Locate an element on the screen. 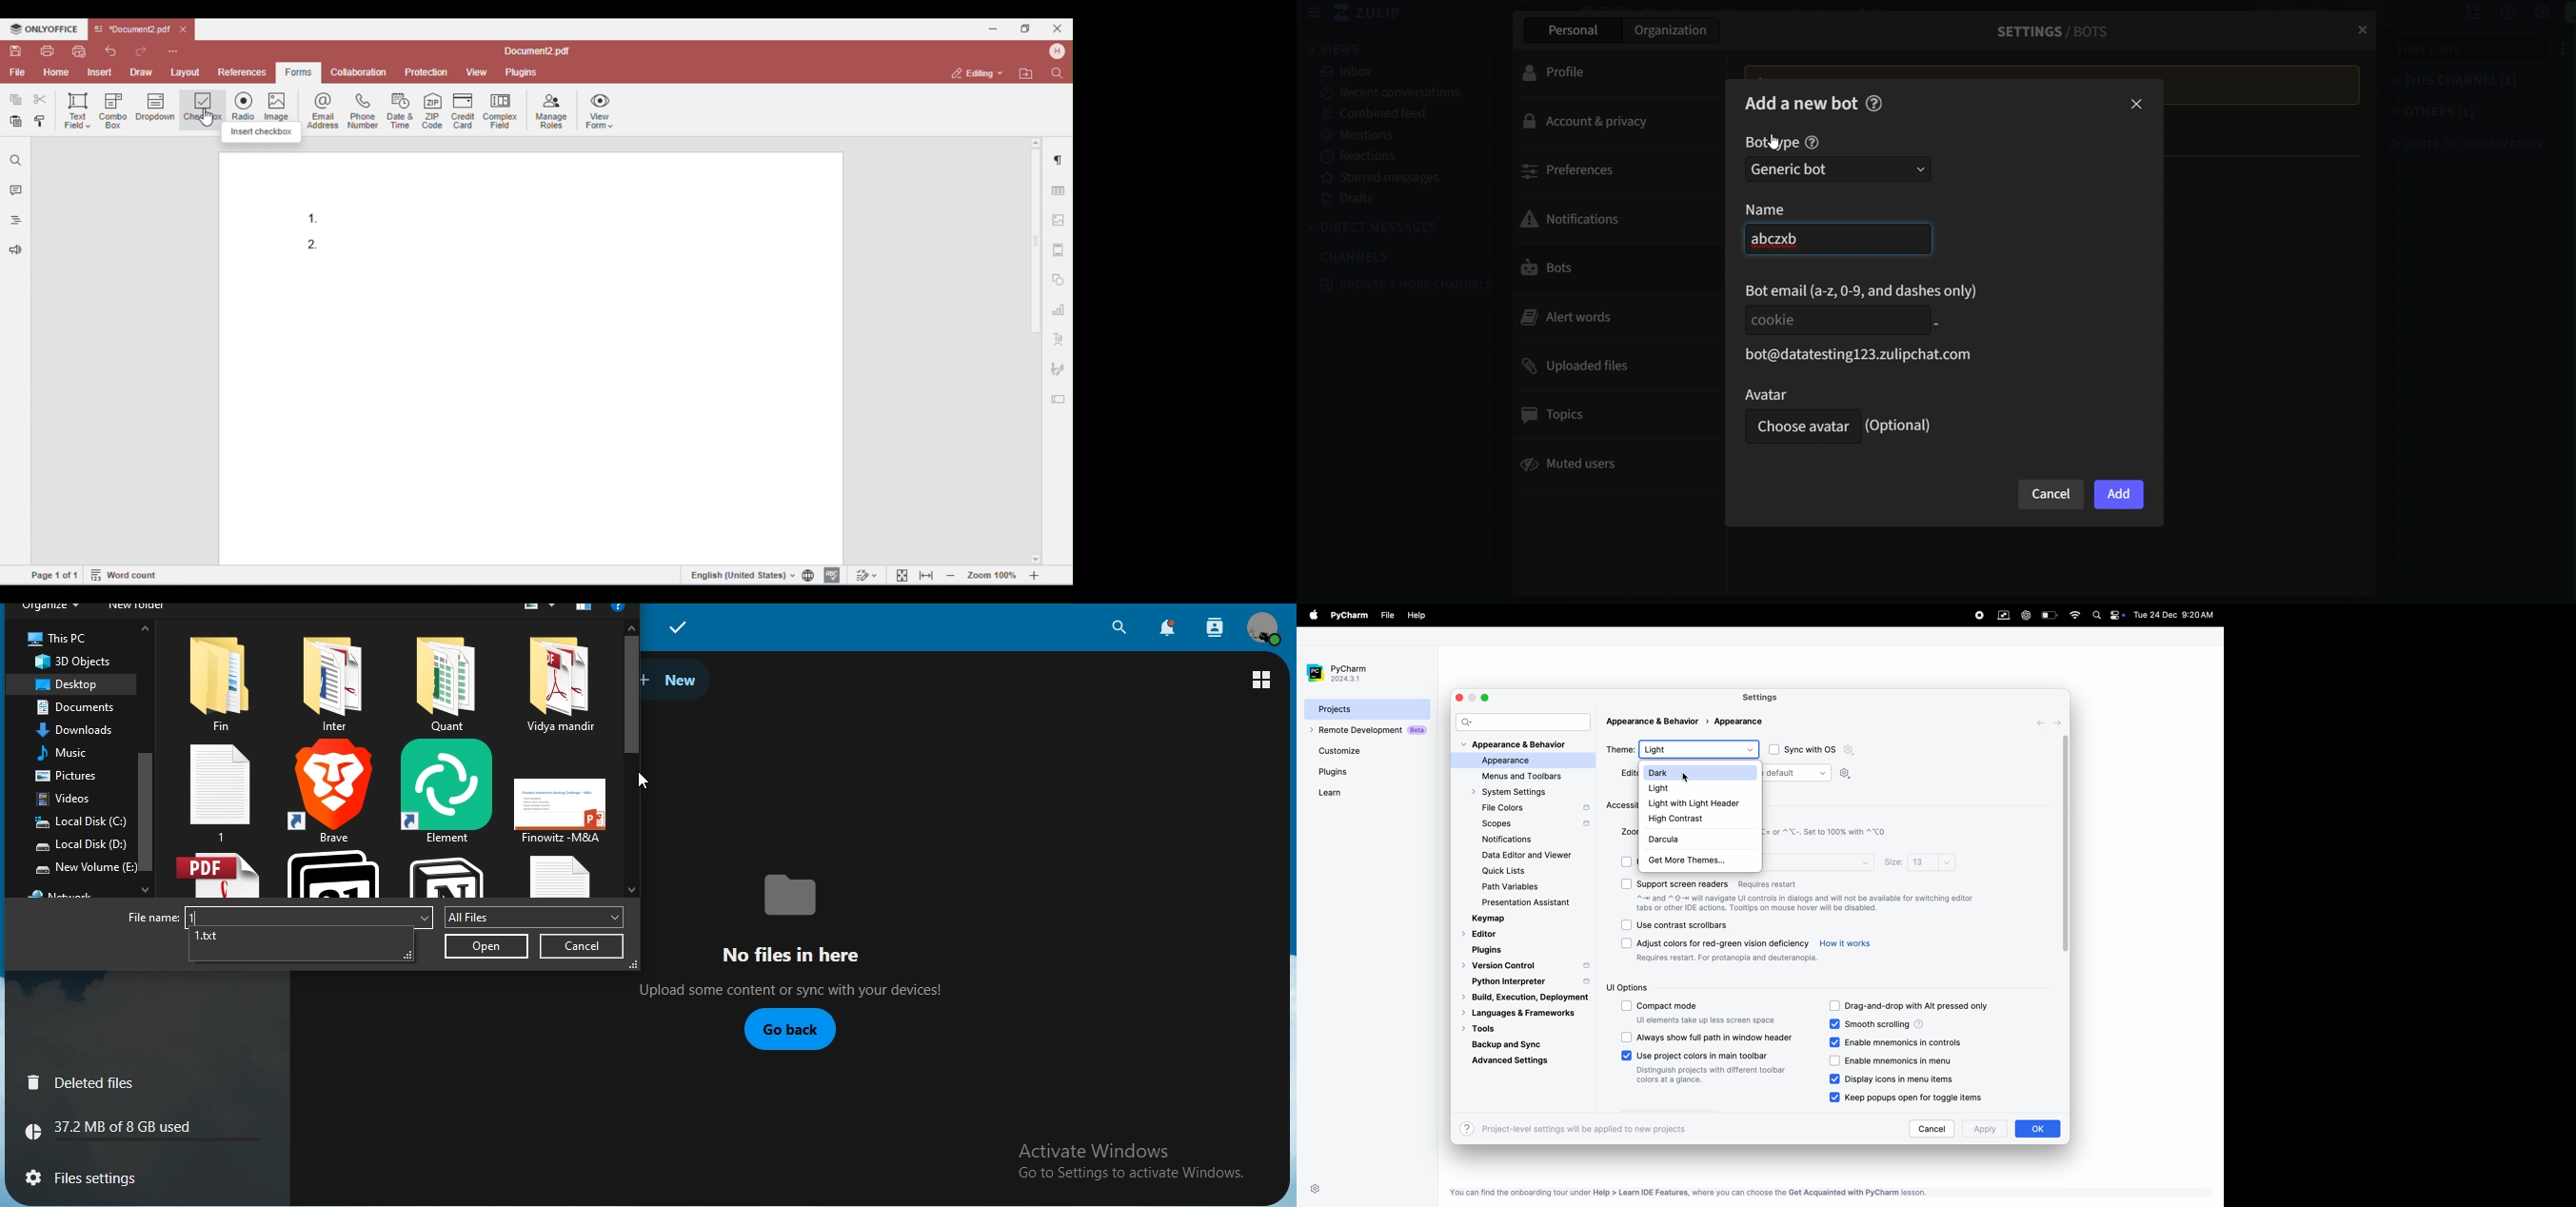 This screenshot has width=2576, height=1232. bot email(a-z,0-9, and dashes only) is located at coordinates (1864, 290).